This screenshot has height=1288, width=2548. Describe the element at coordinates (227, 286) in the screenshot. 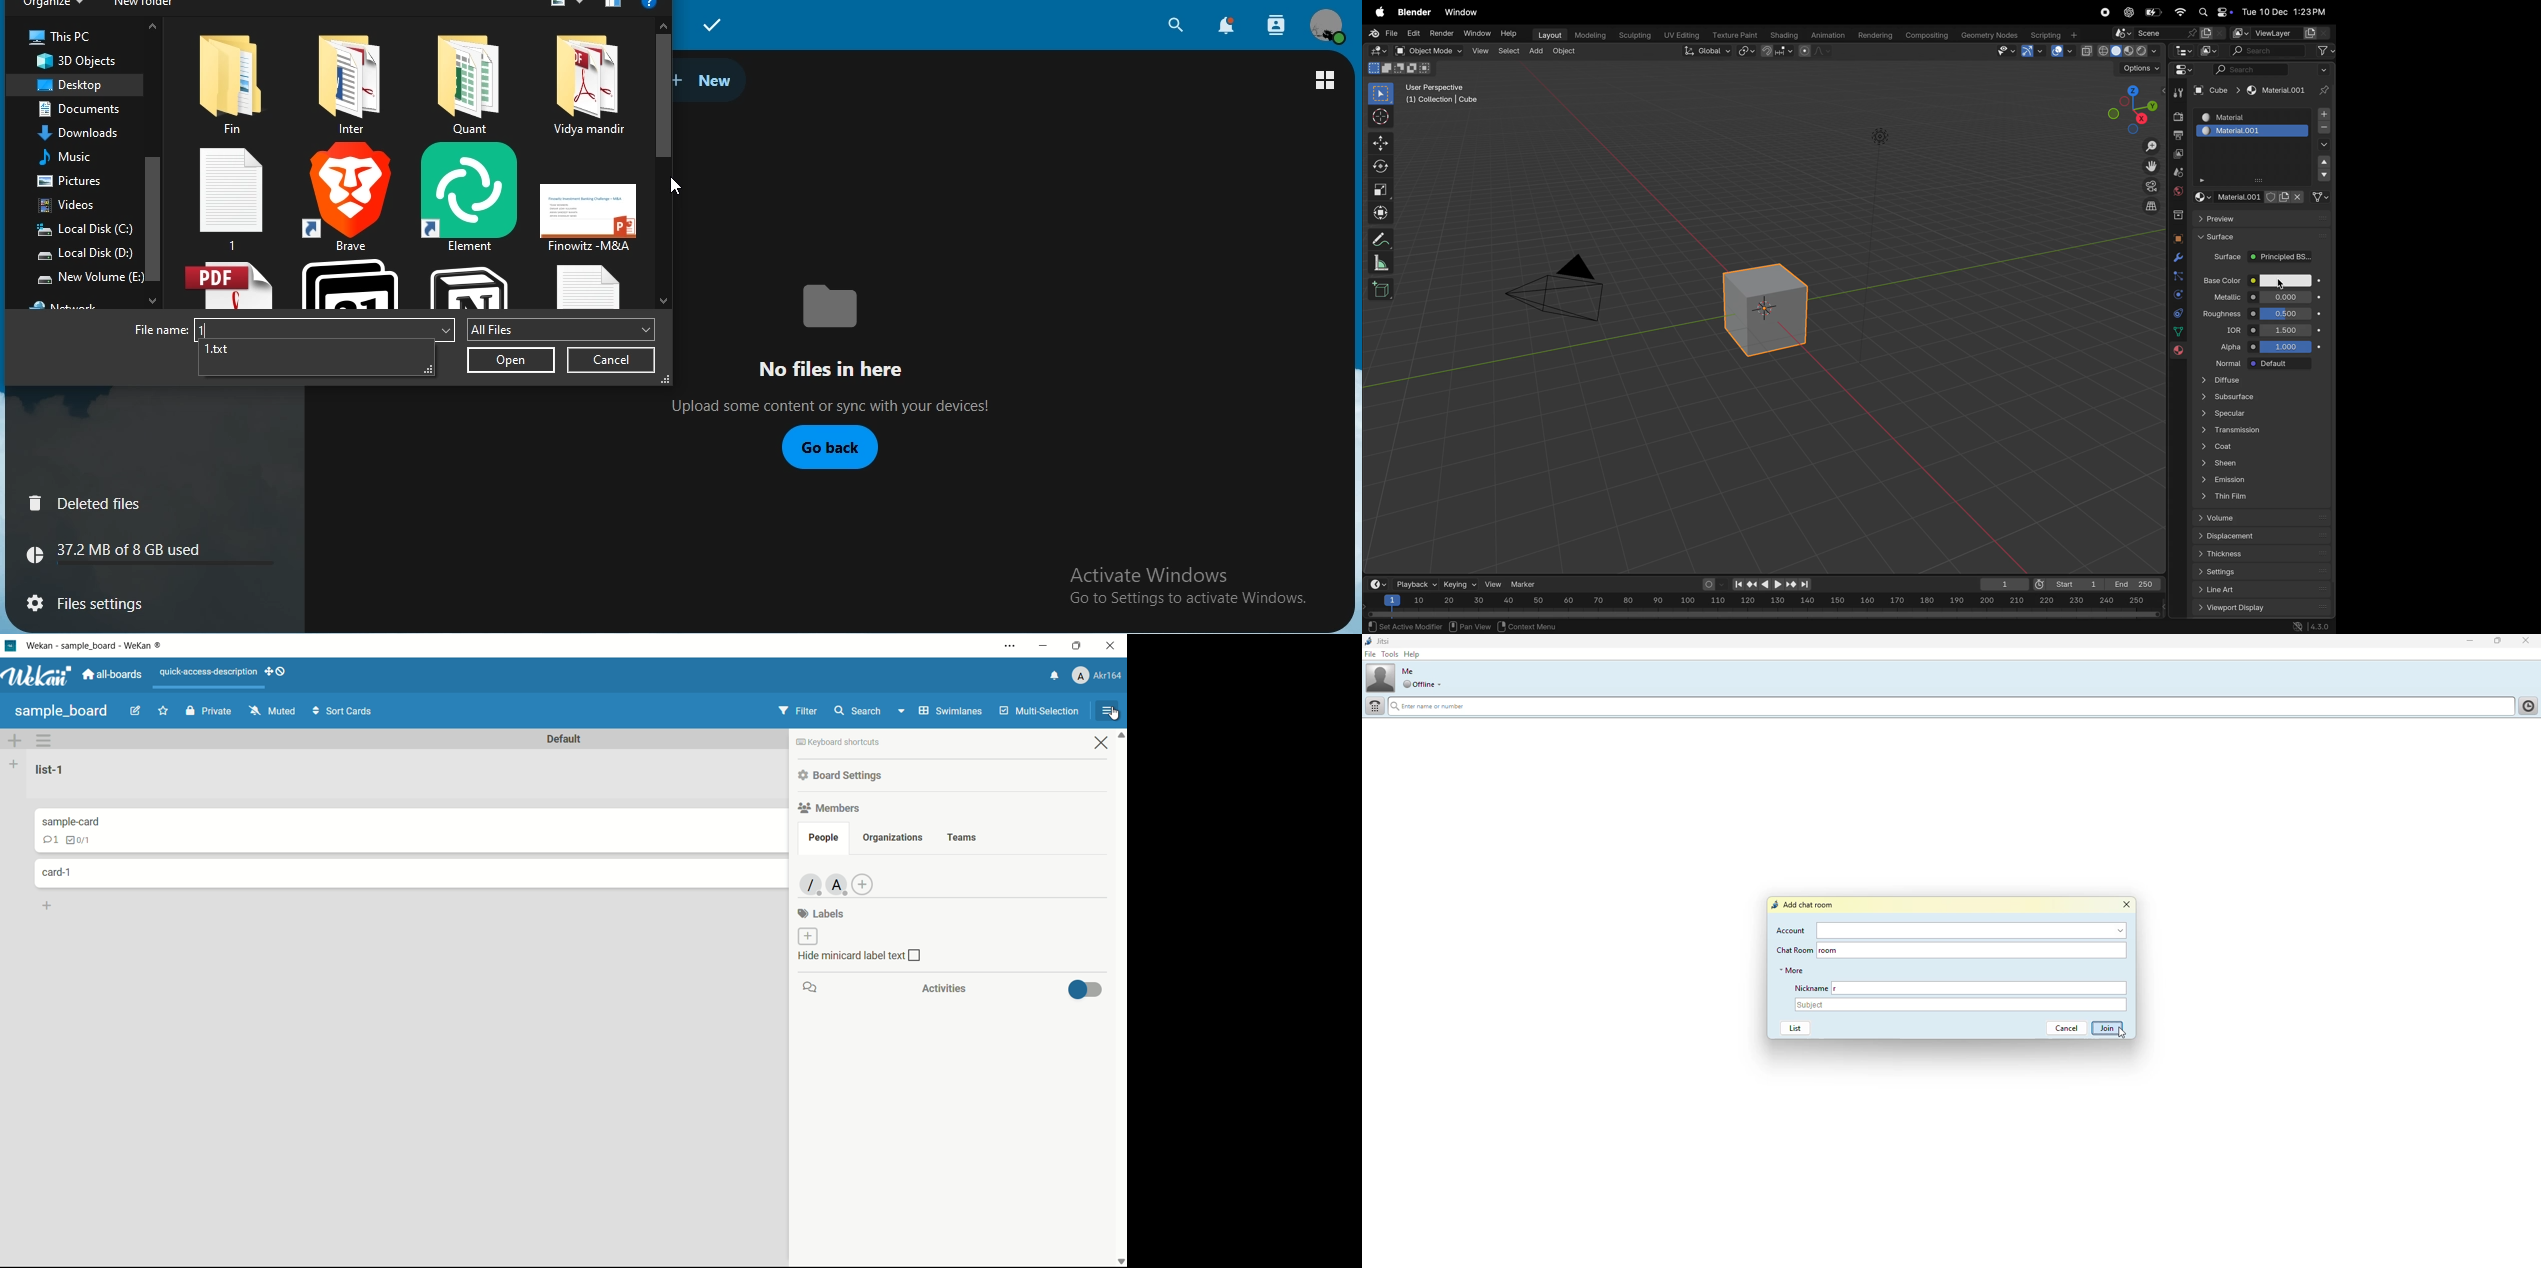

I see `pdf` at that location.